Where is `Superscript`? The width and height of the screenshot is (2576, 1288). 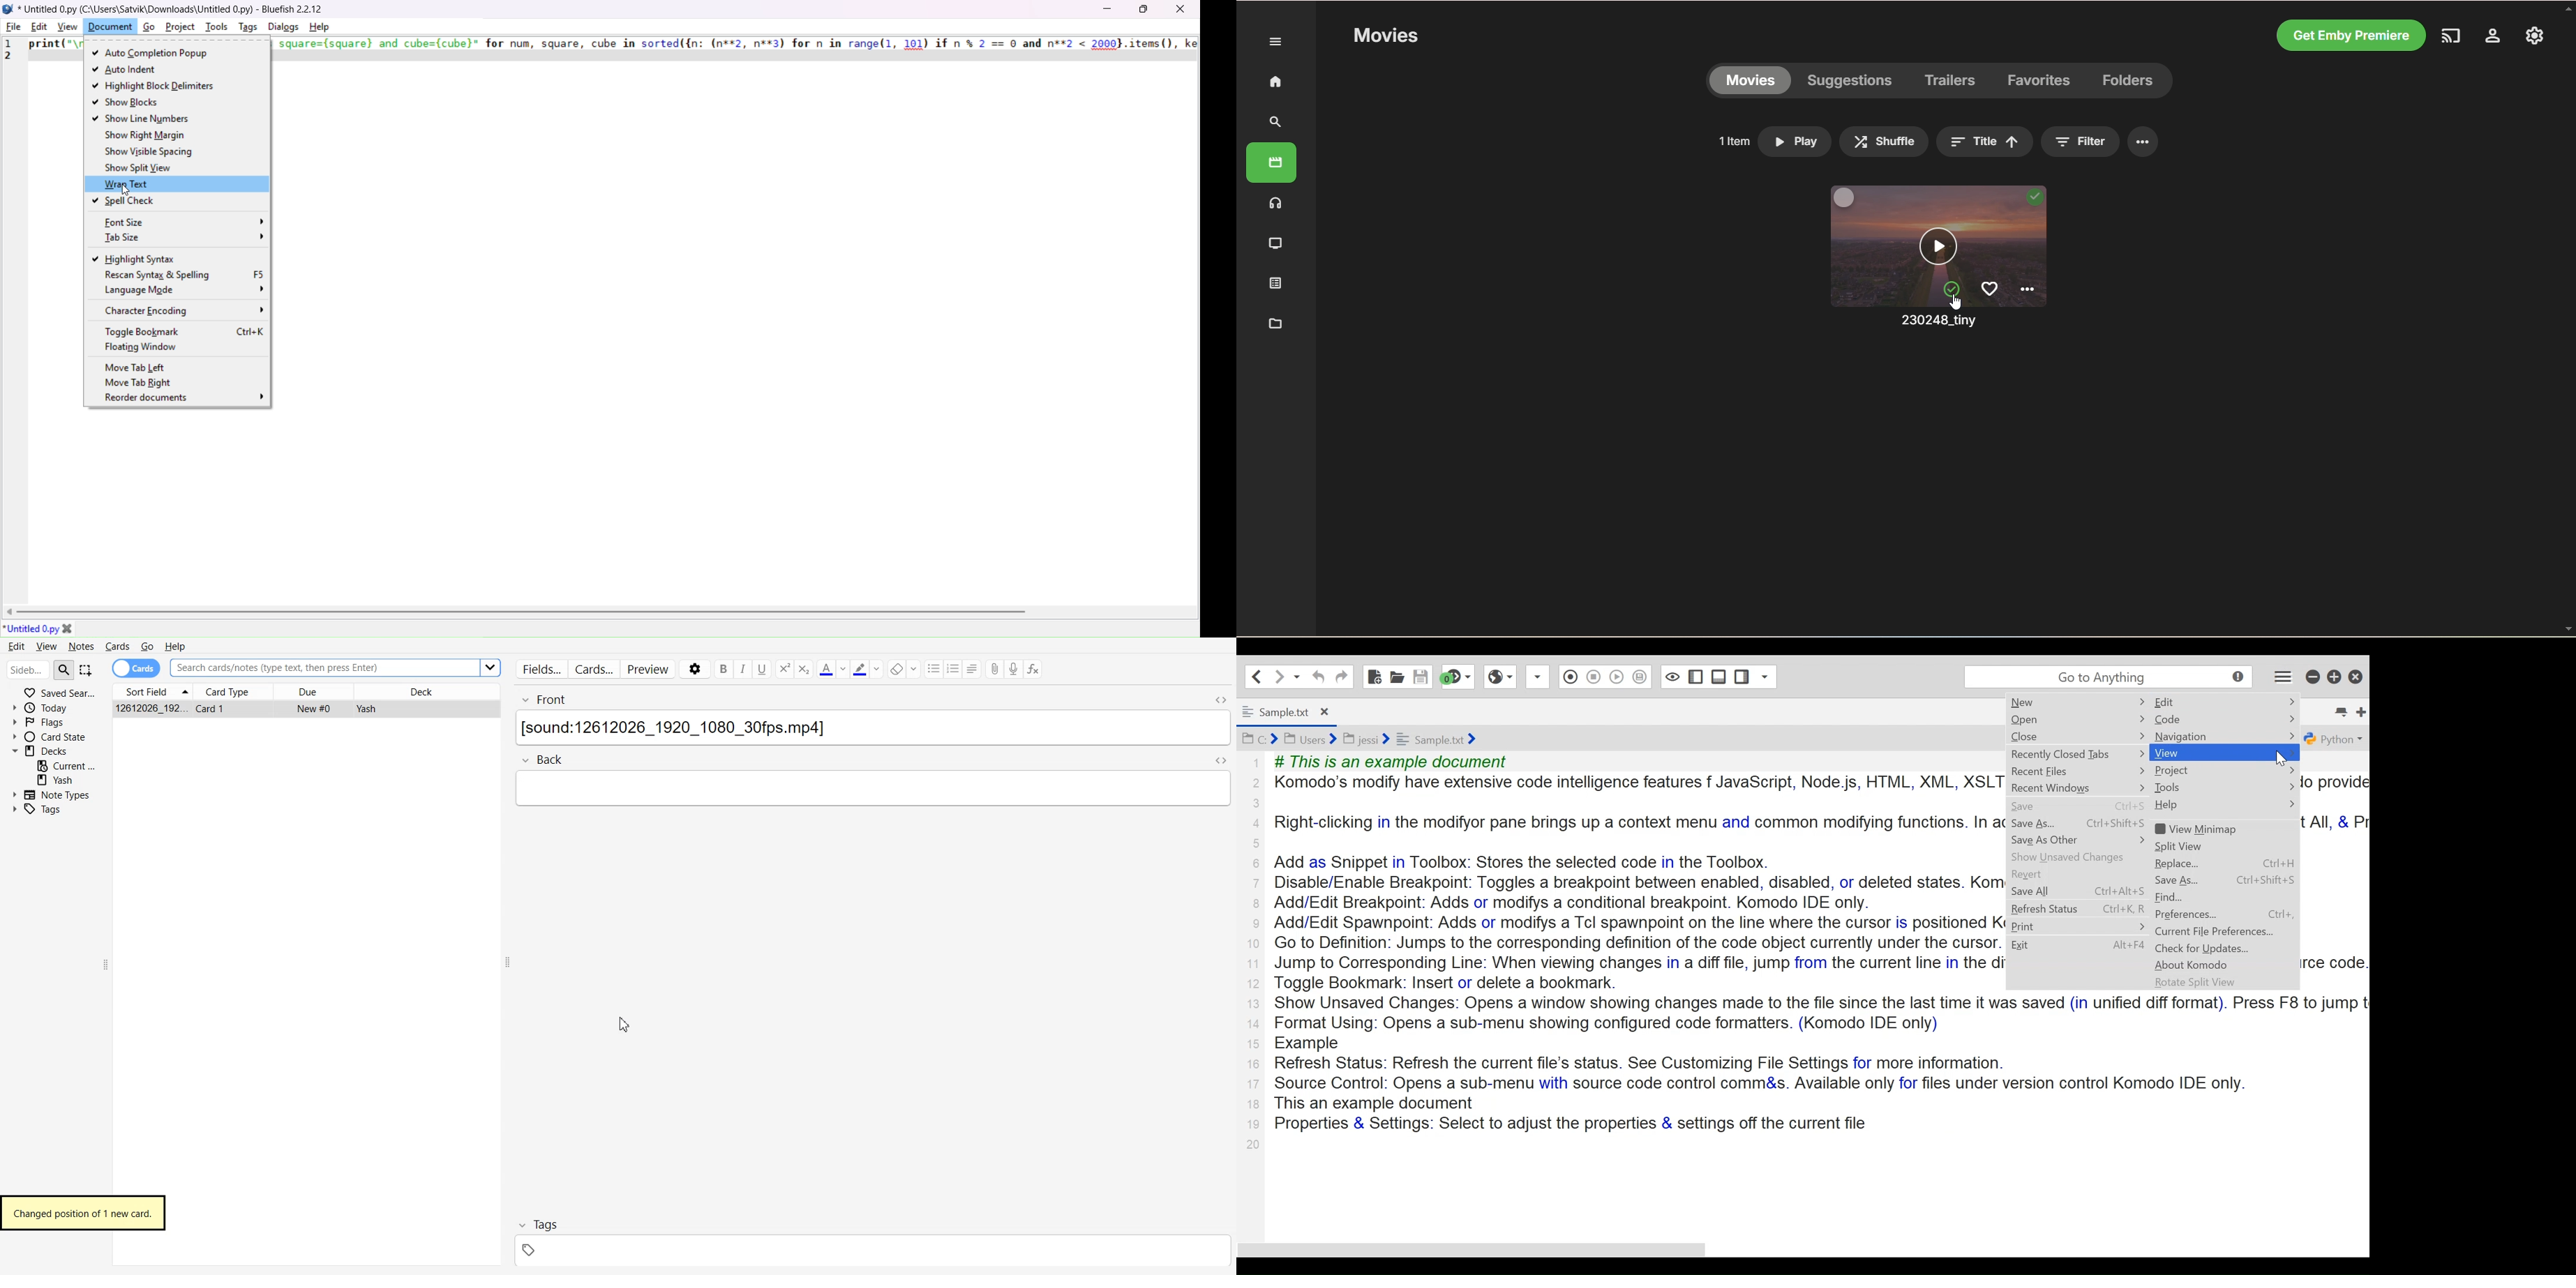
Superscript is located at coordinates (805, 669).